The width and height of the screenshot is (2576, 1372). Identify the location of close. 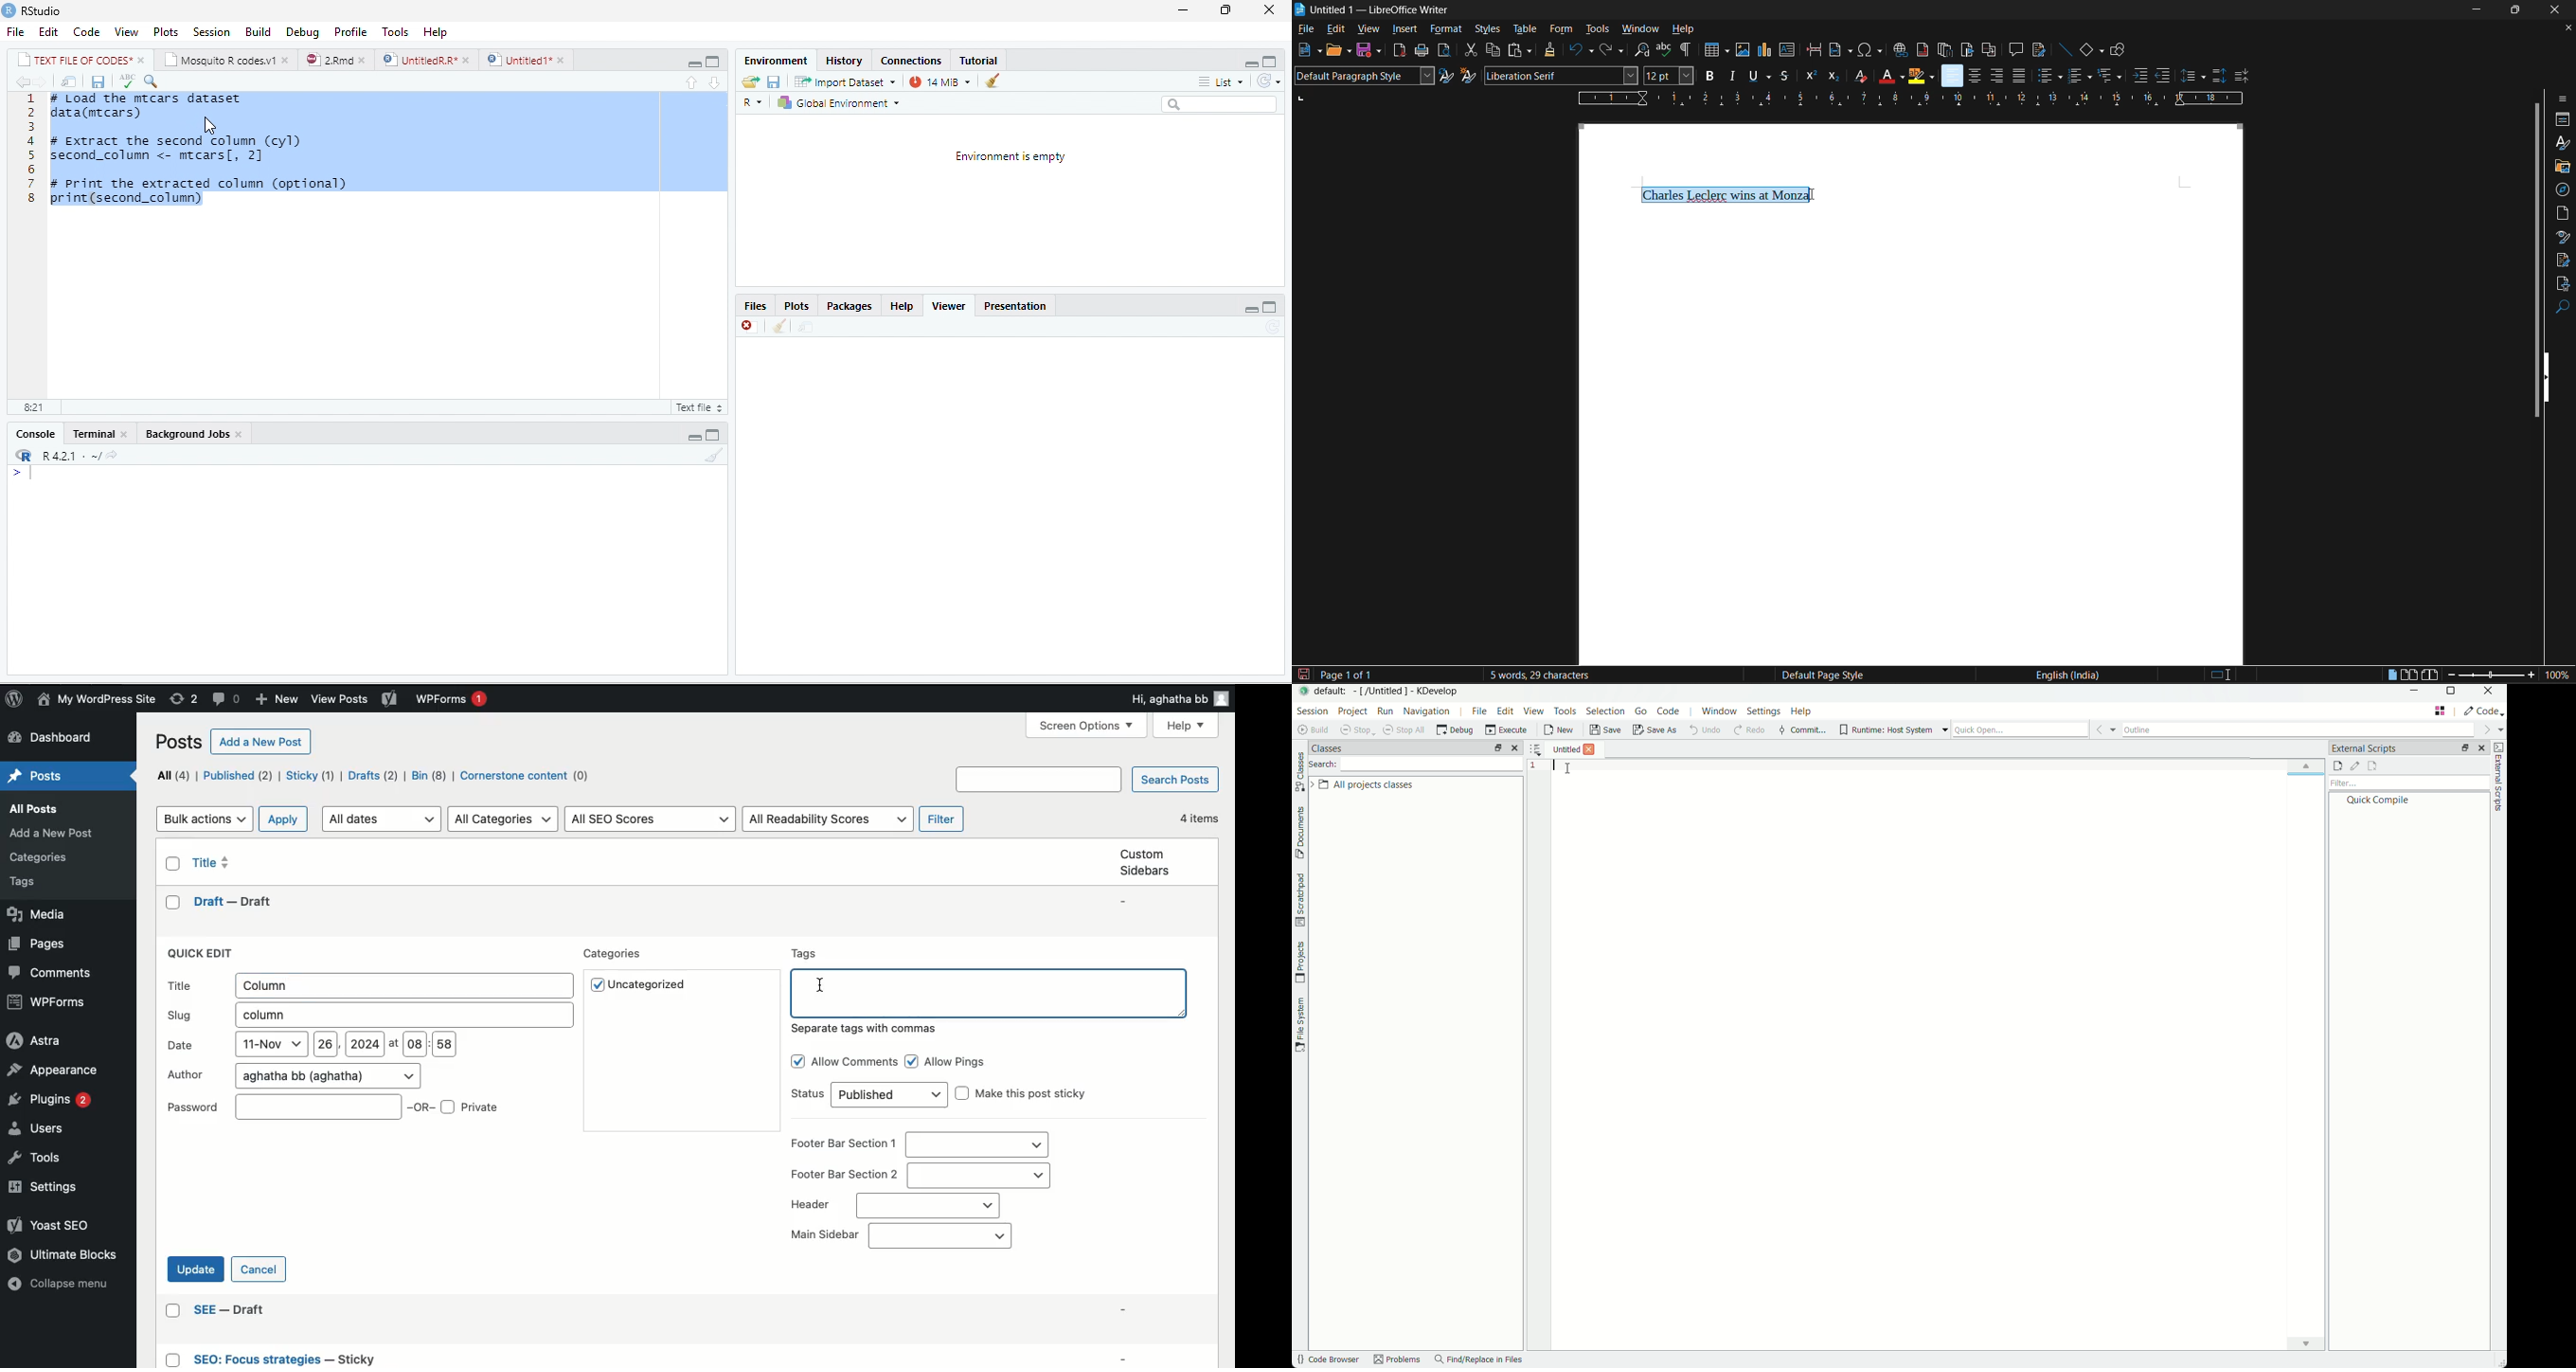
(288, 60).